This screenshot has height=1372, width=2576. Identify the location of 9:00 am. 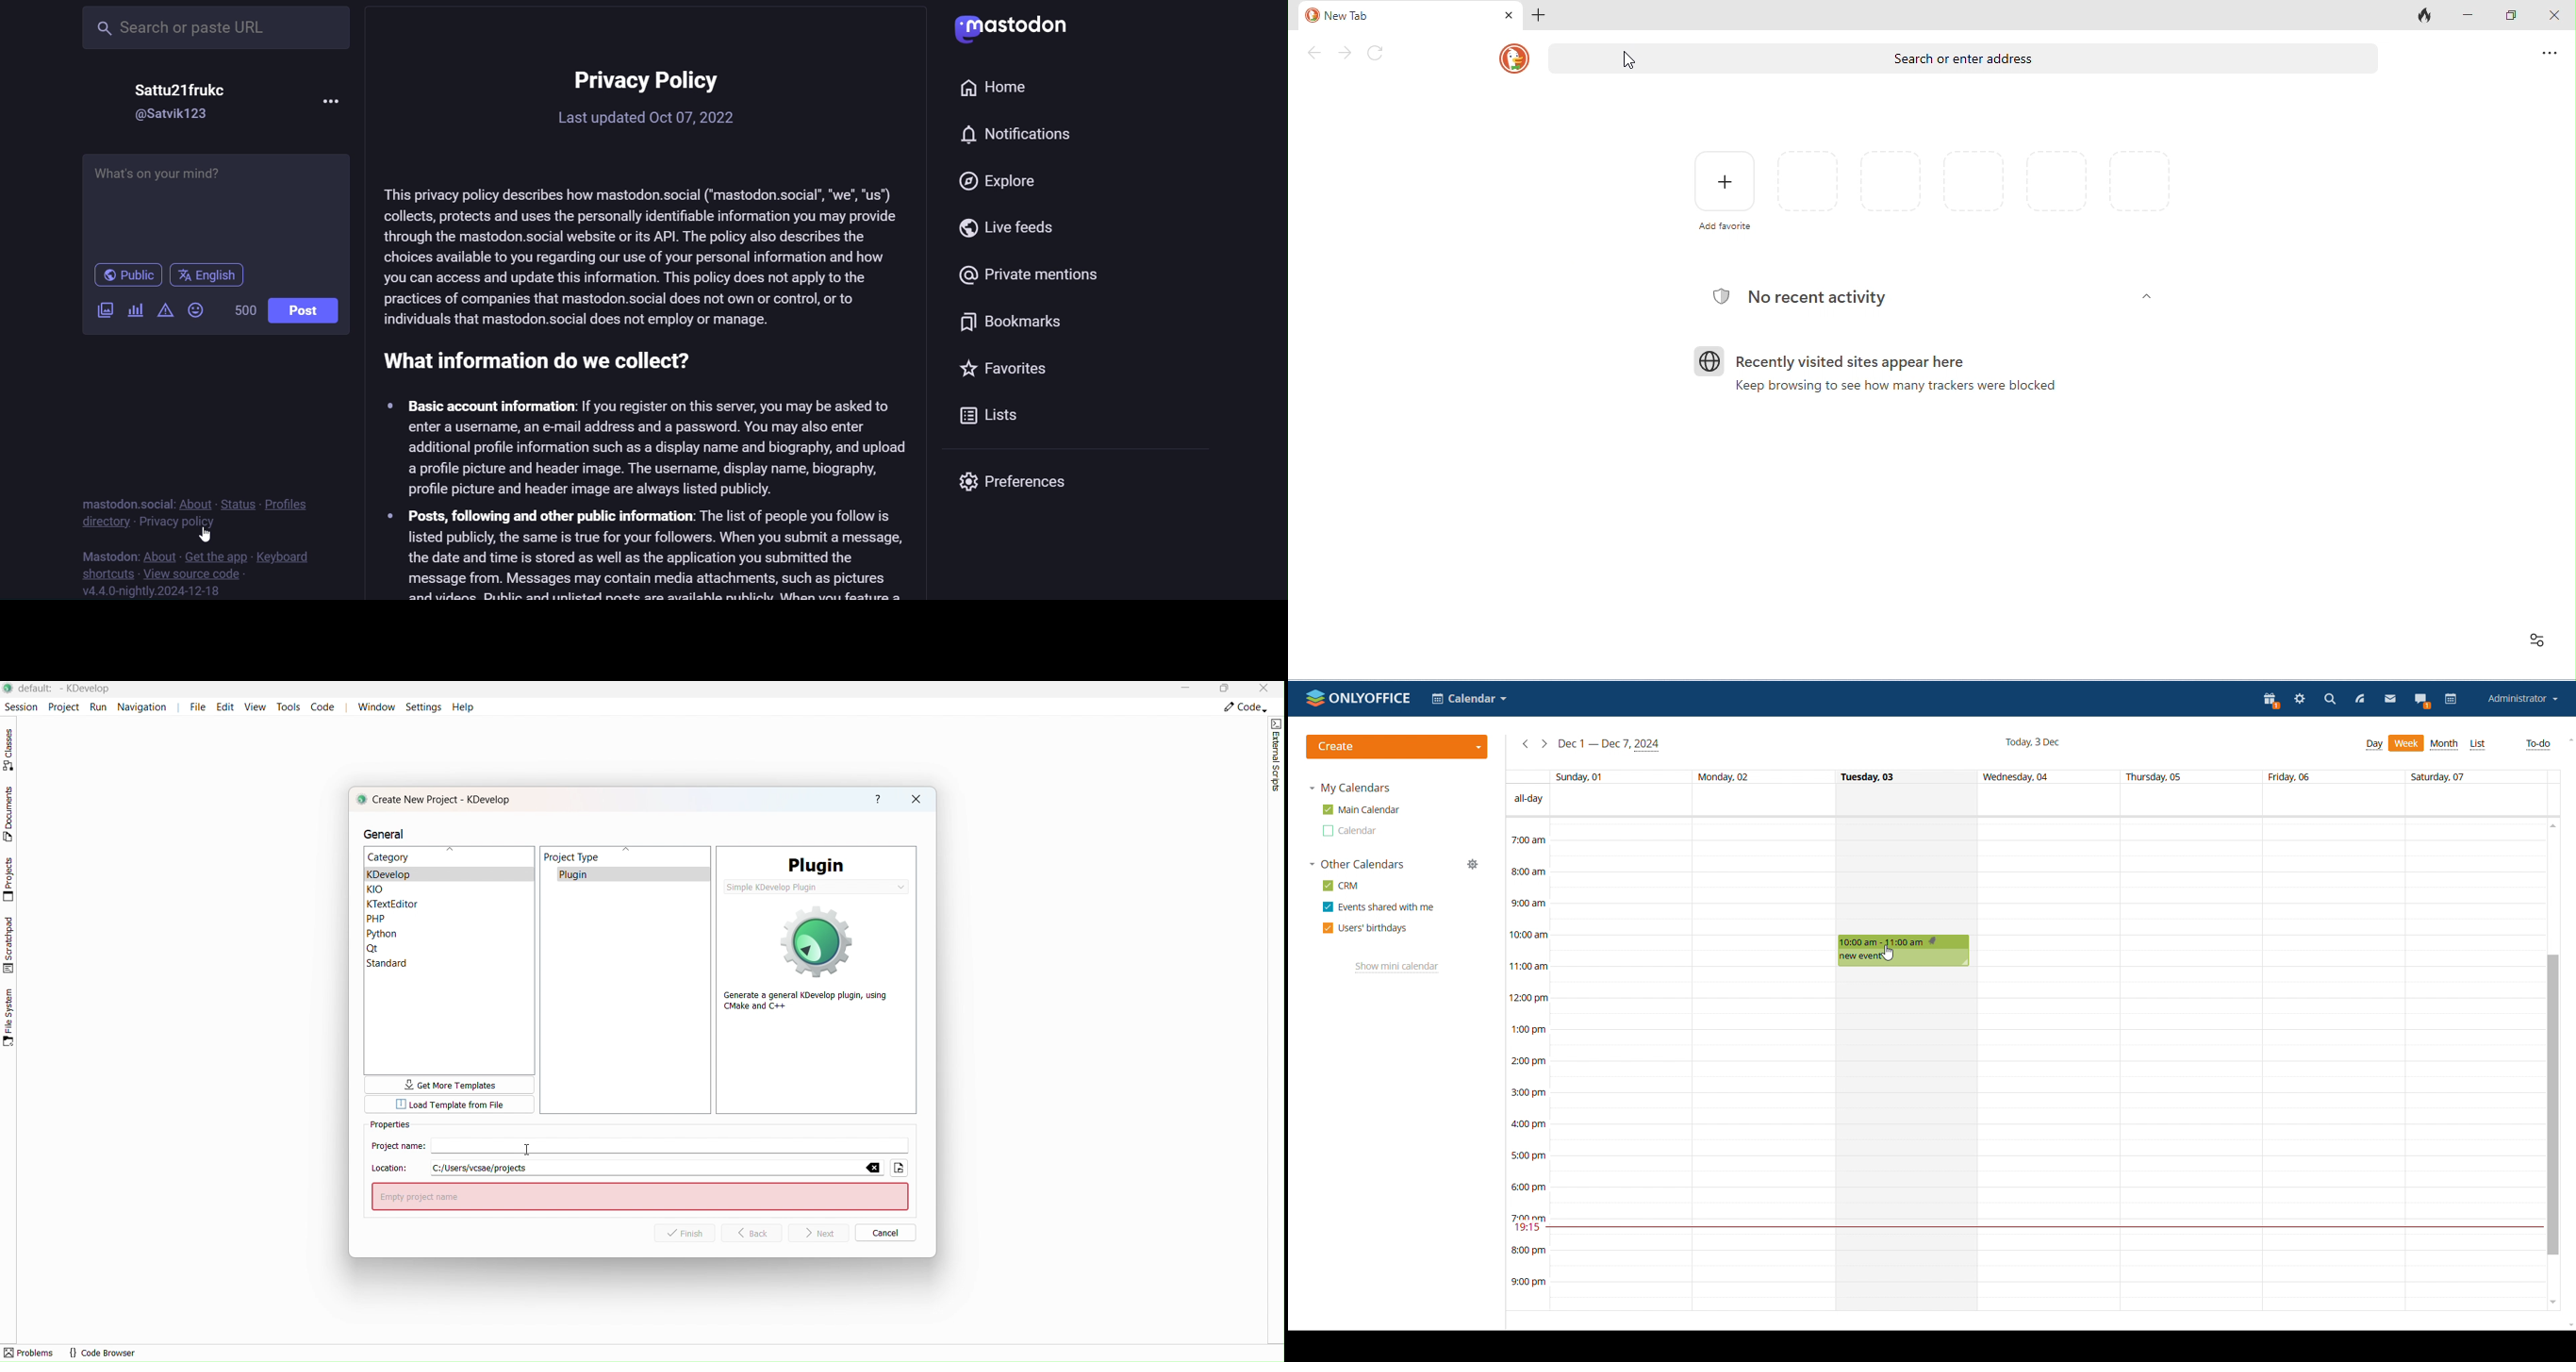
(1528, 902).